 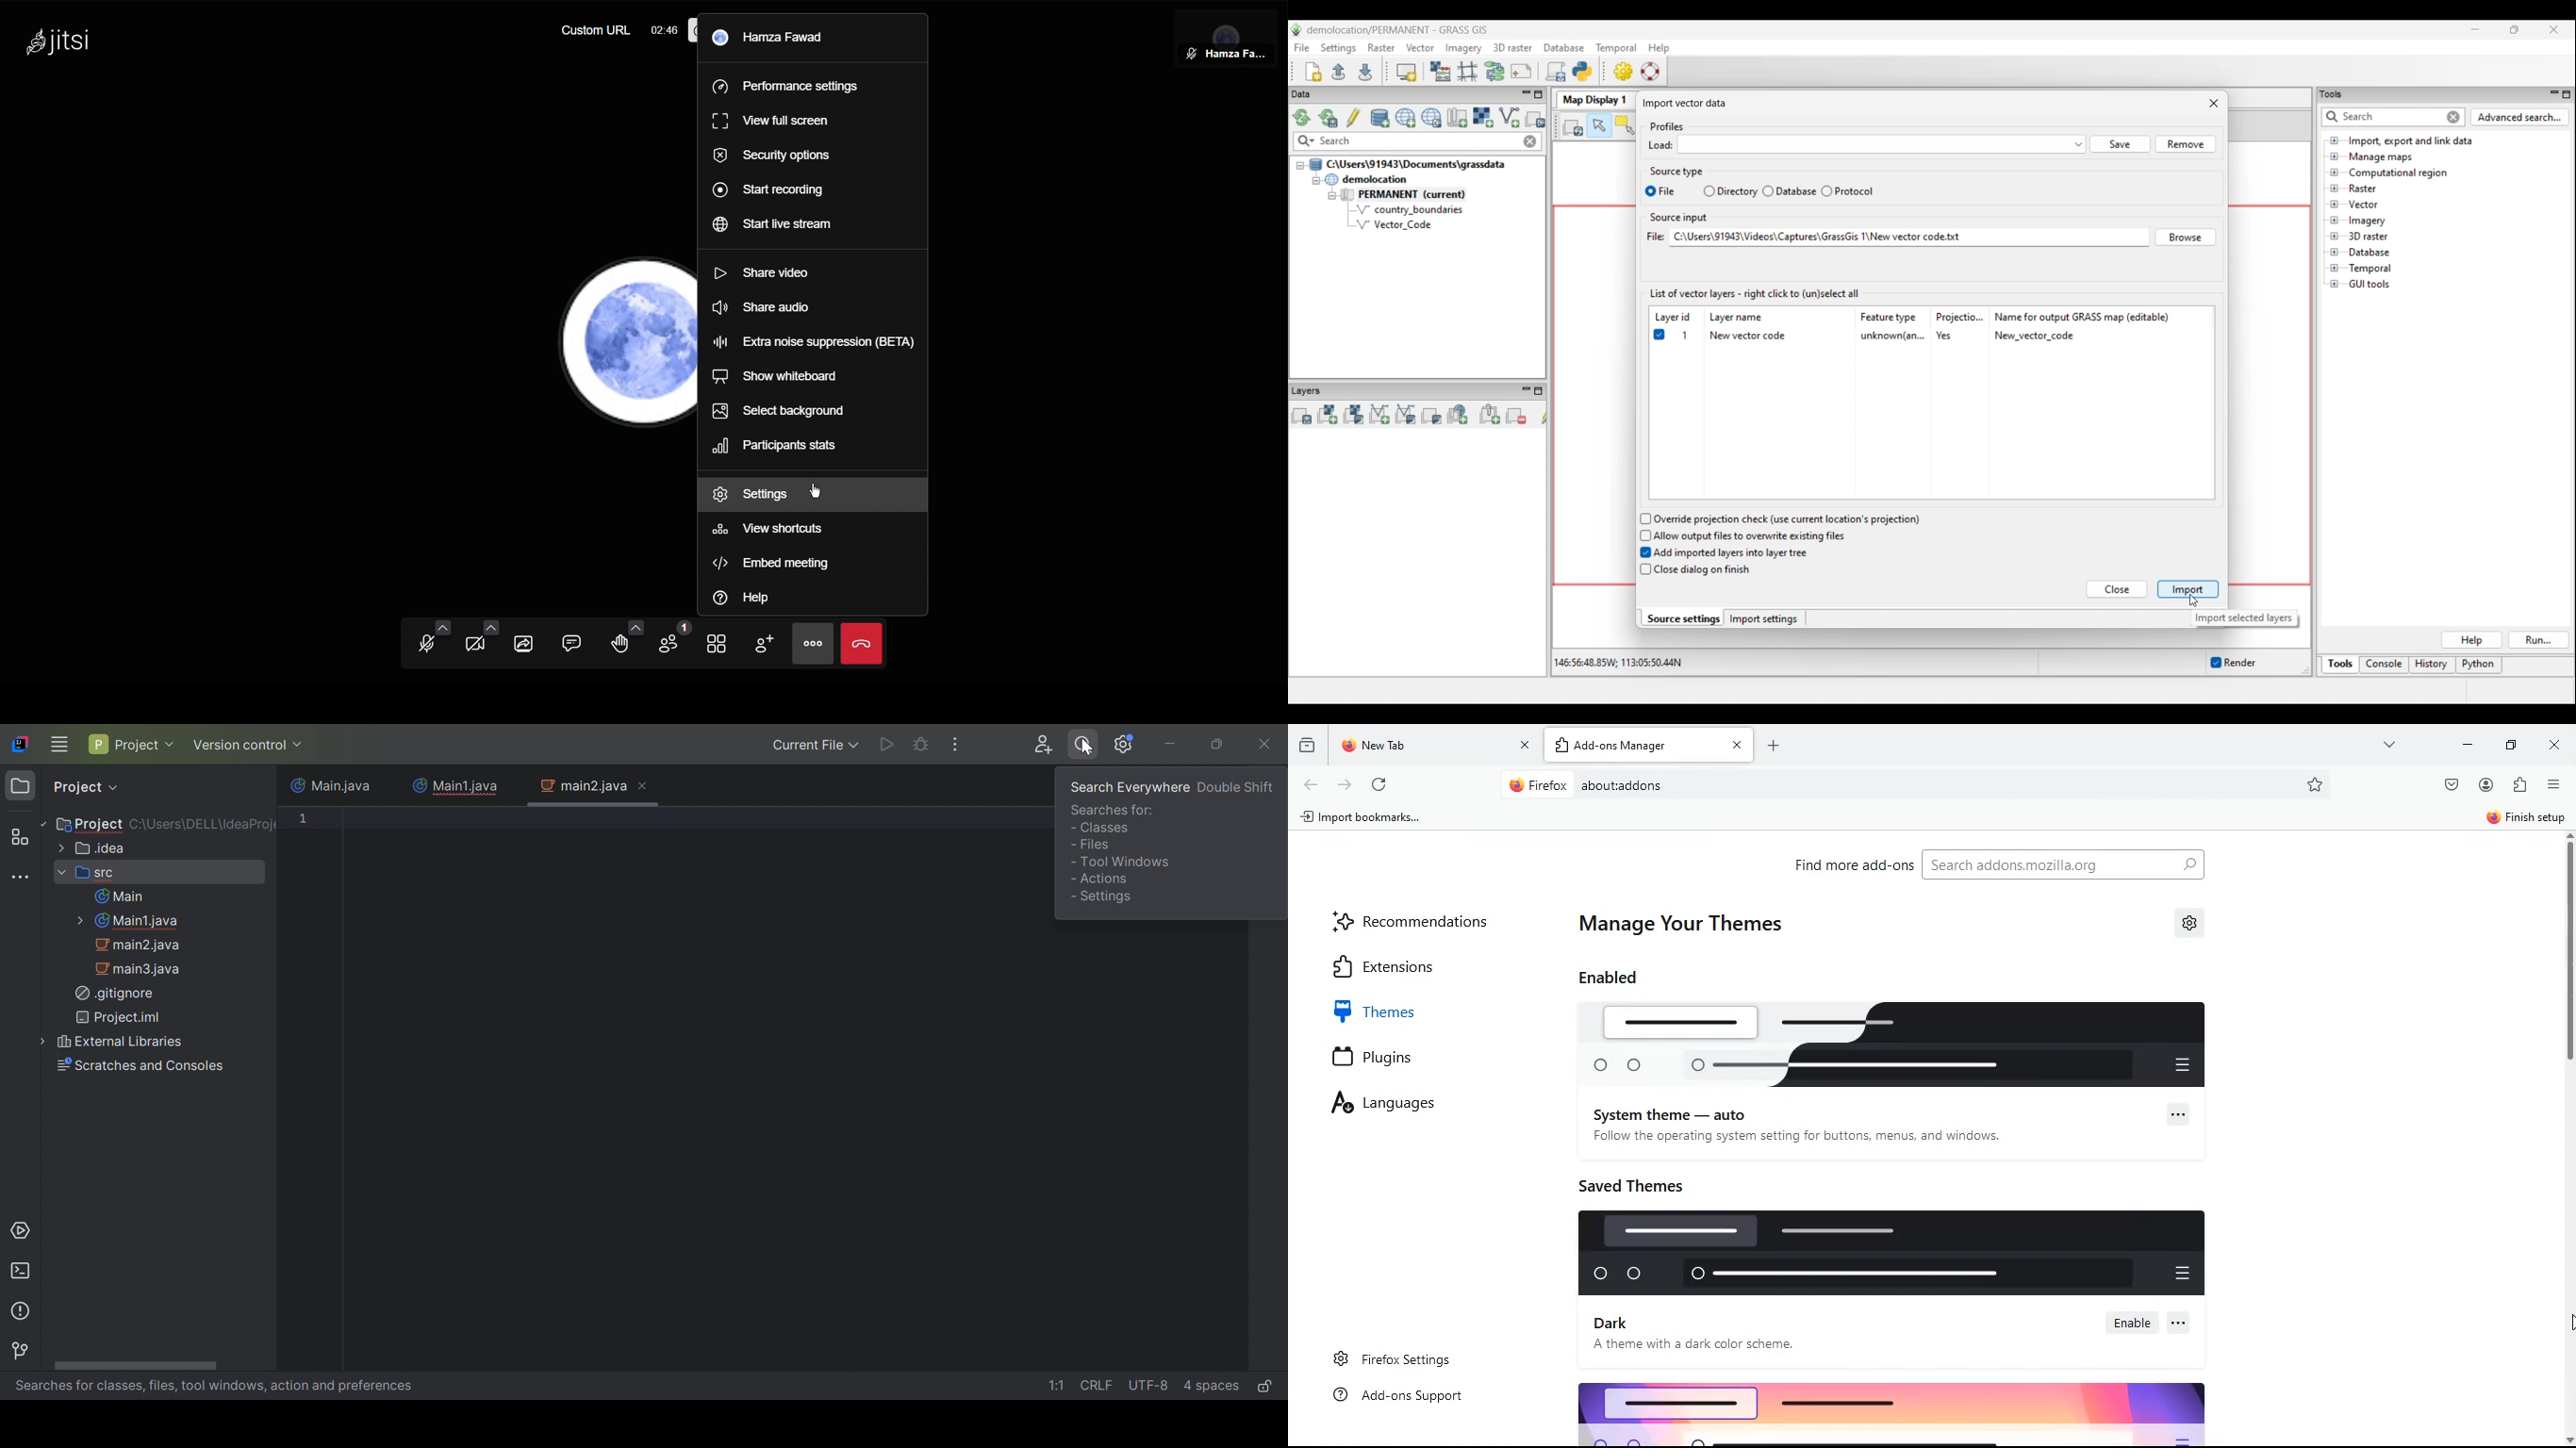 What do you see at coordinates (2453, 787) in the screenshot?
I see `pocket` at bounding box center [2453, 787].